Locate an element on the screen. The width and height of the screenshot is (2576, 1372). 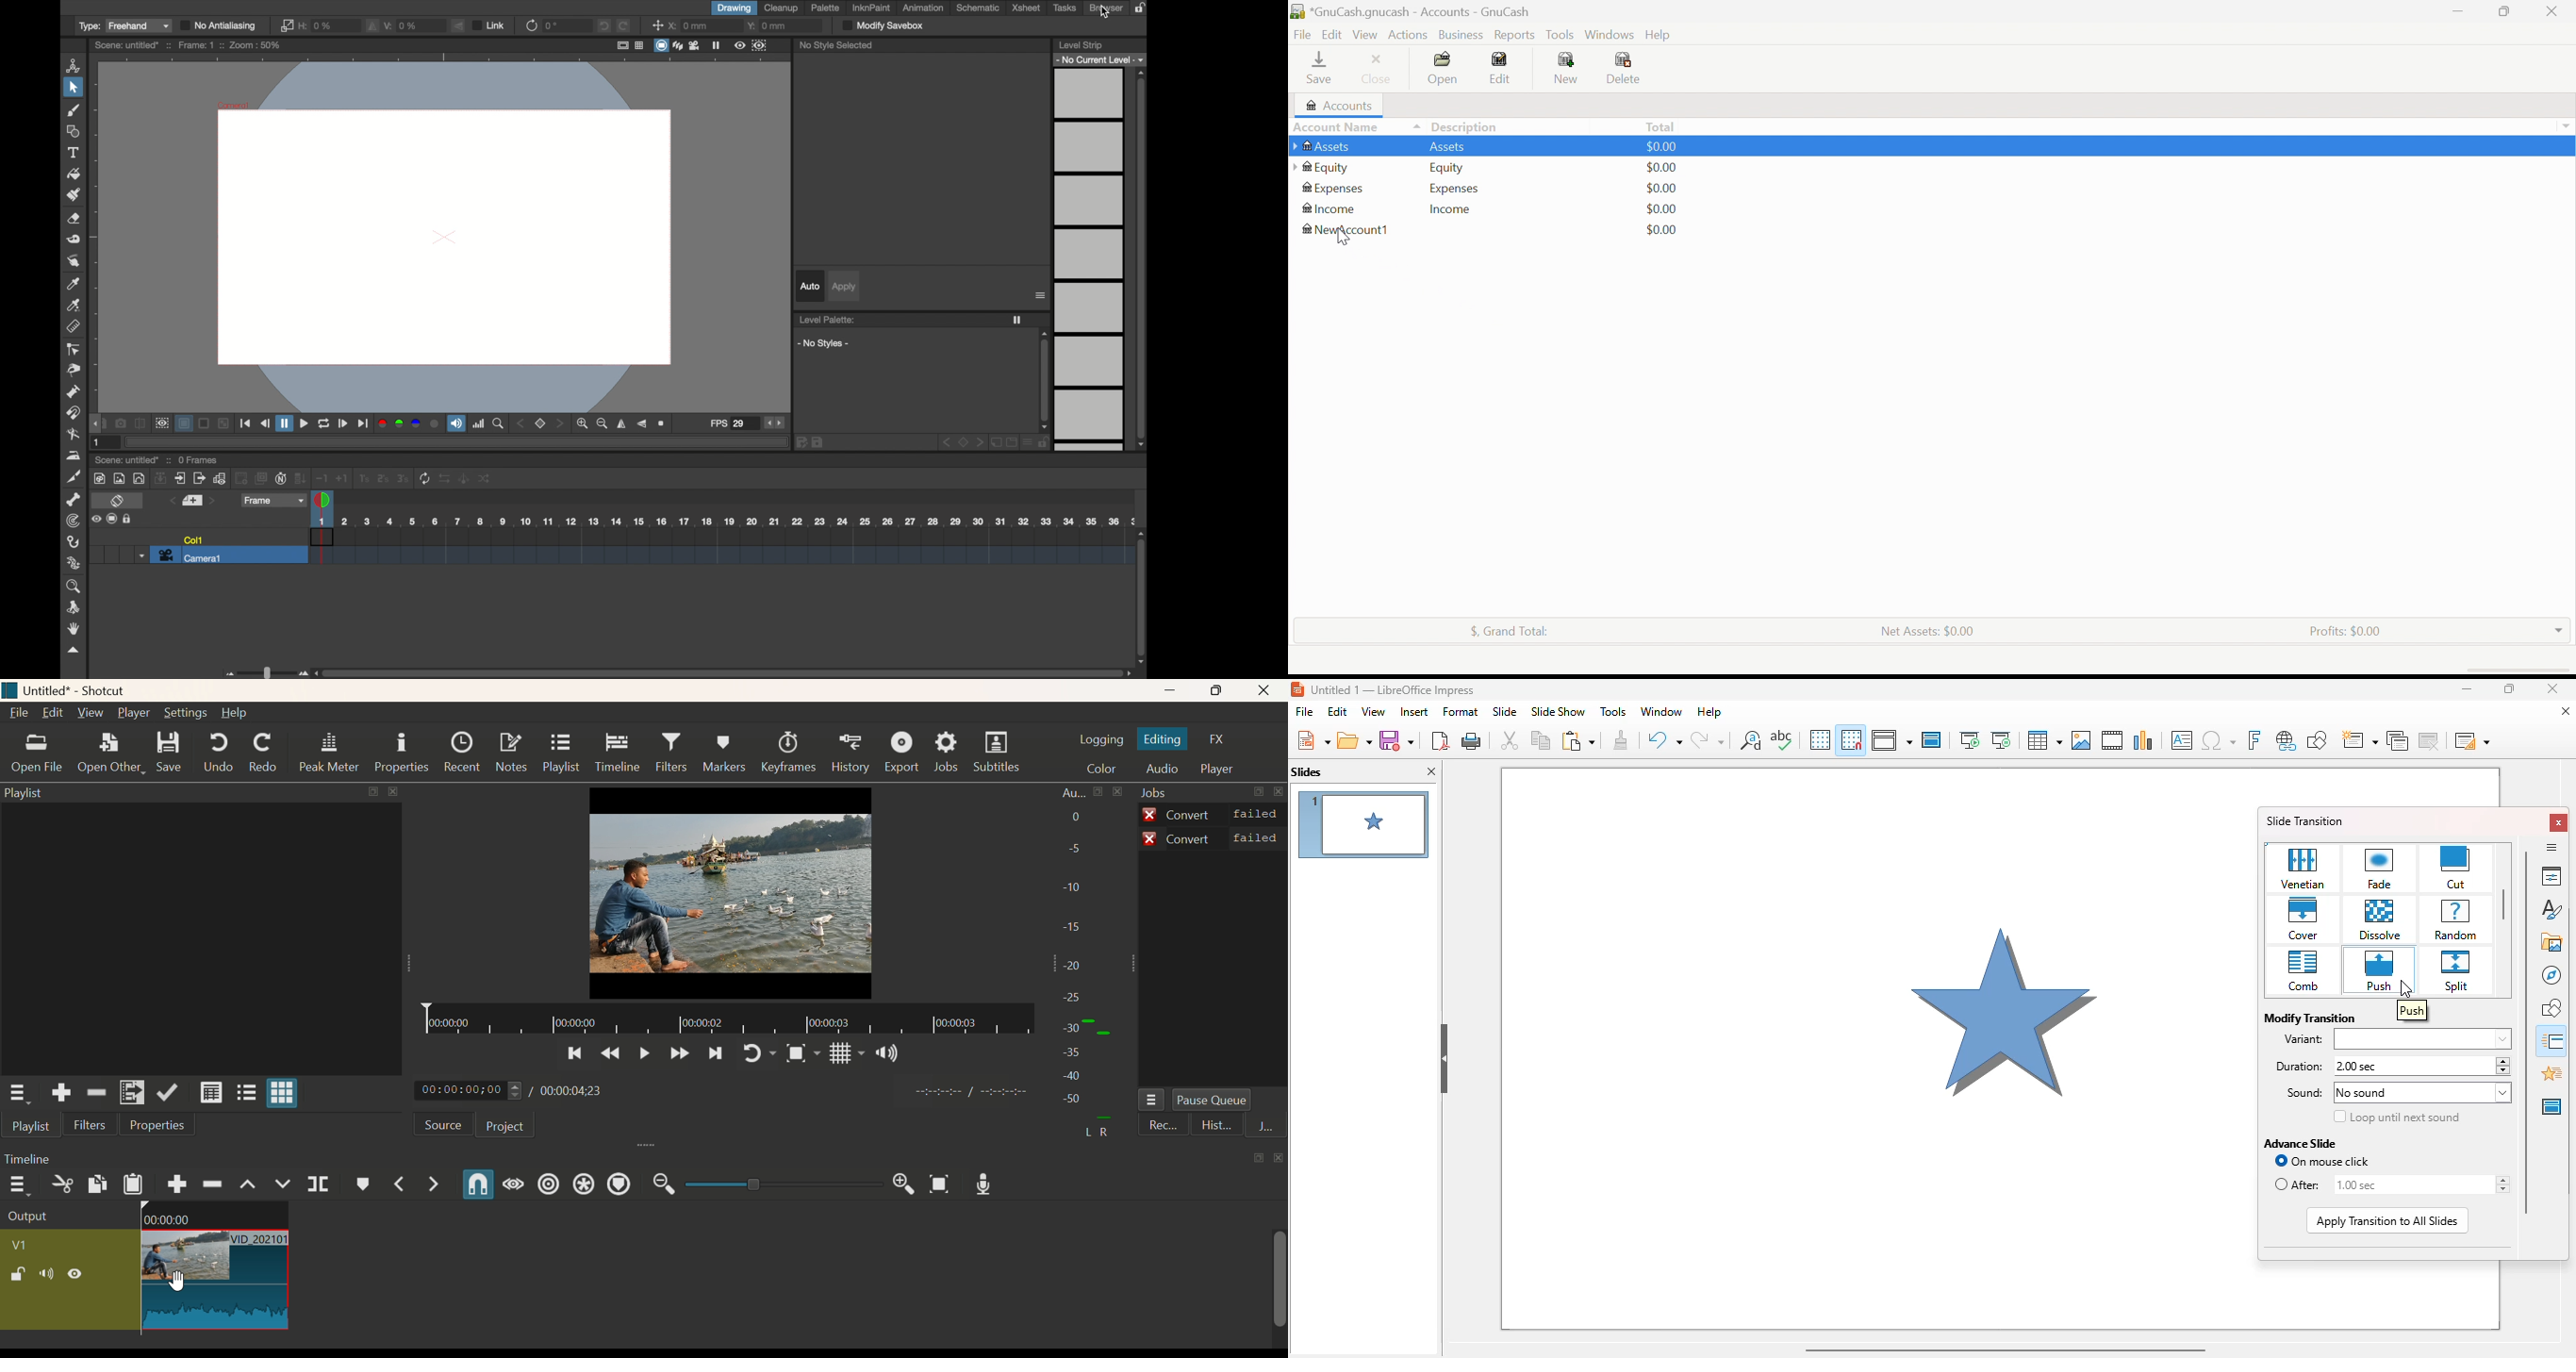
Actions is located at coordinates (1409, 35).